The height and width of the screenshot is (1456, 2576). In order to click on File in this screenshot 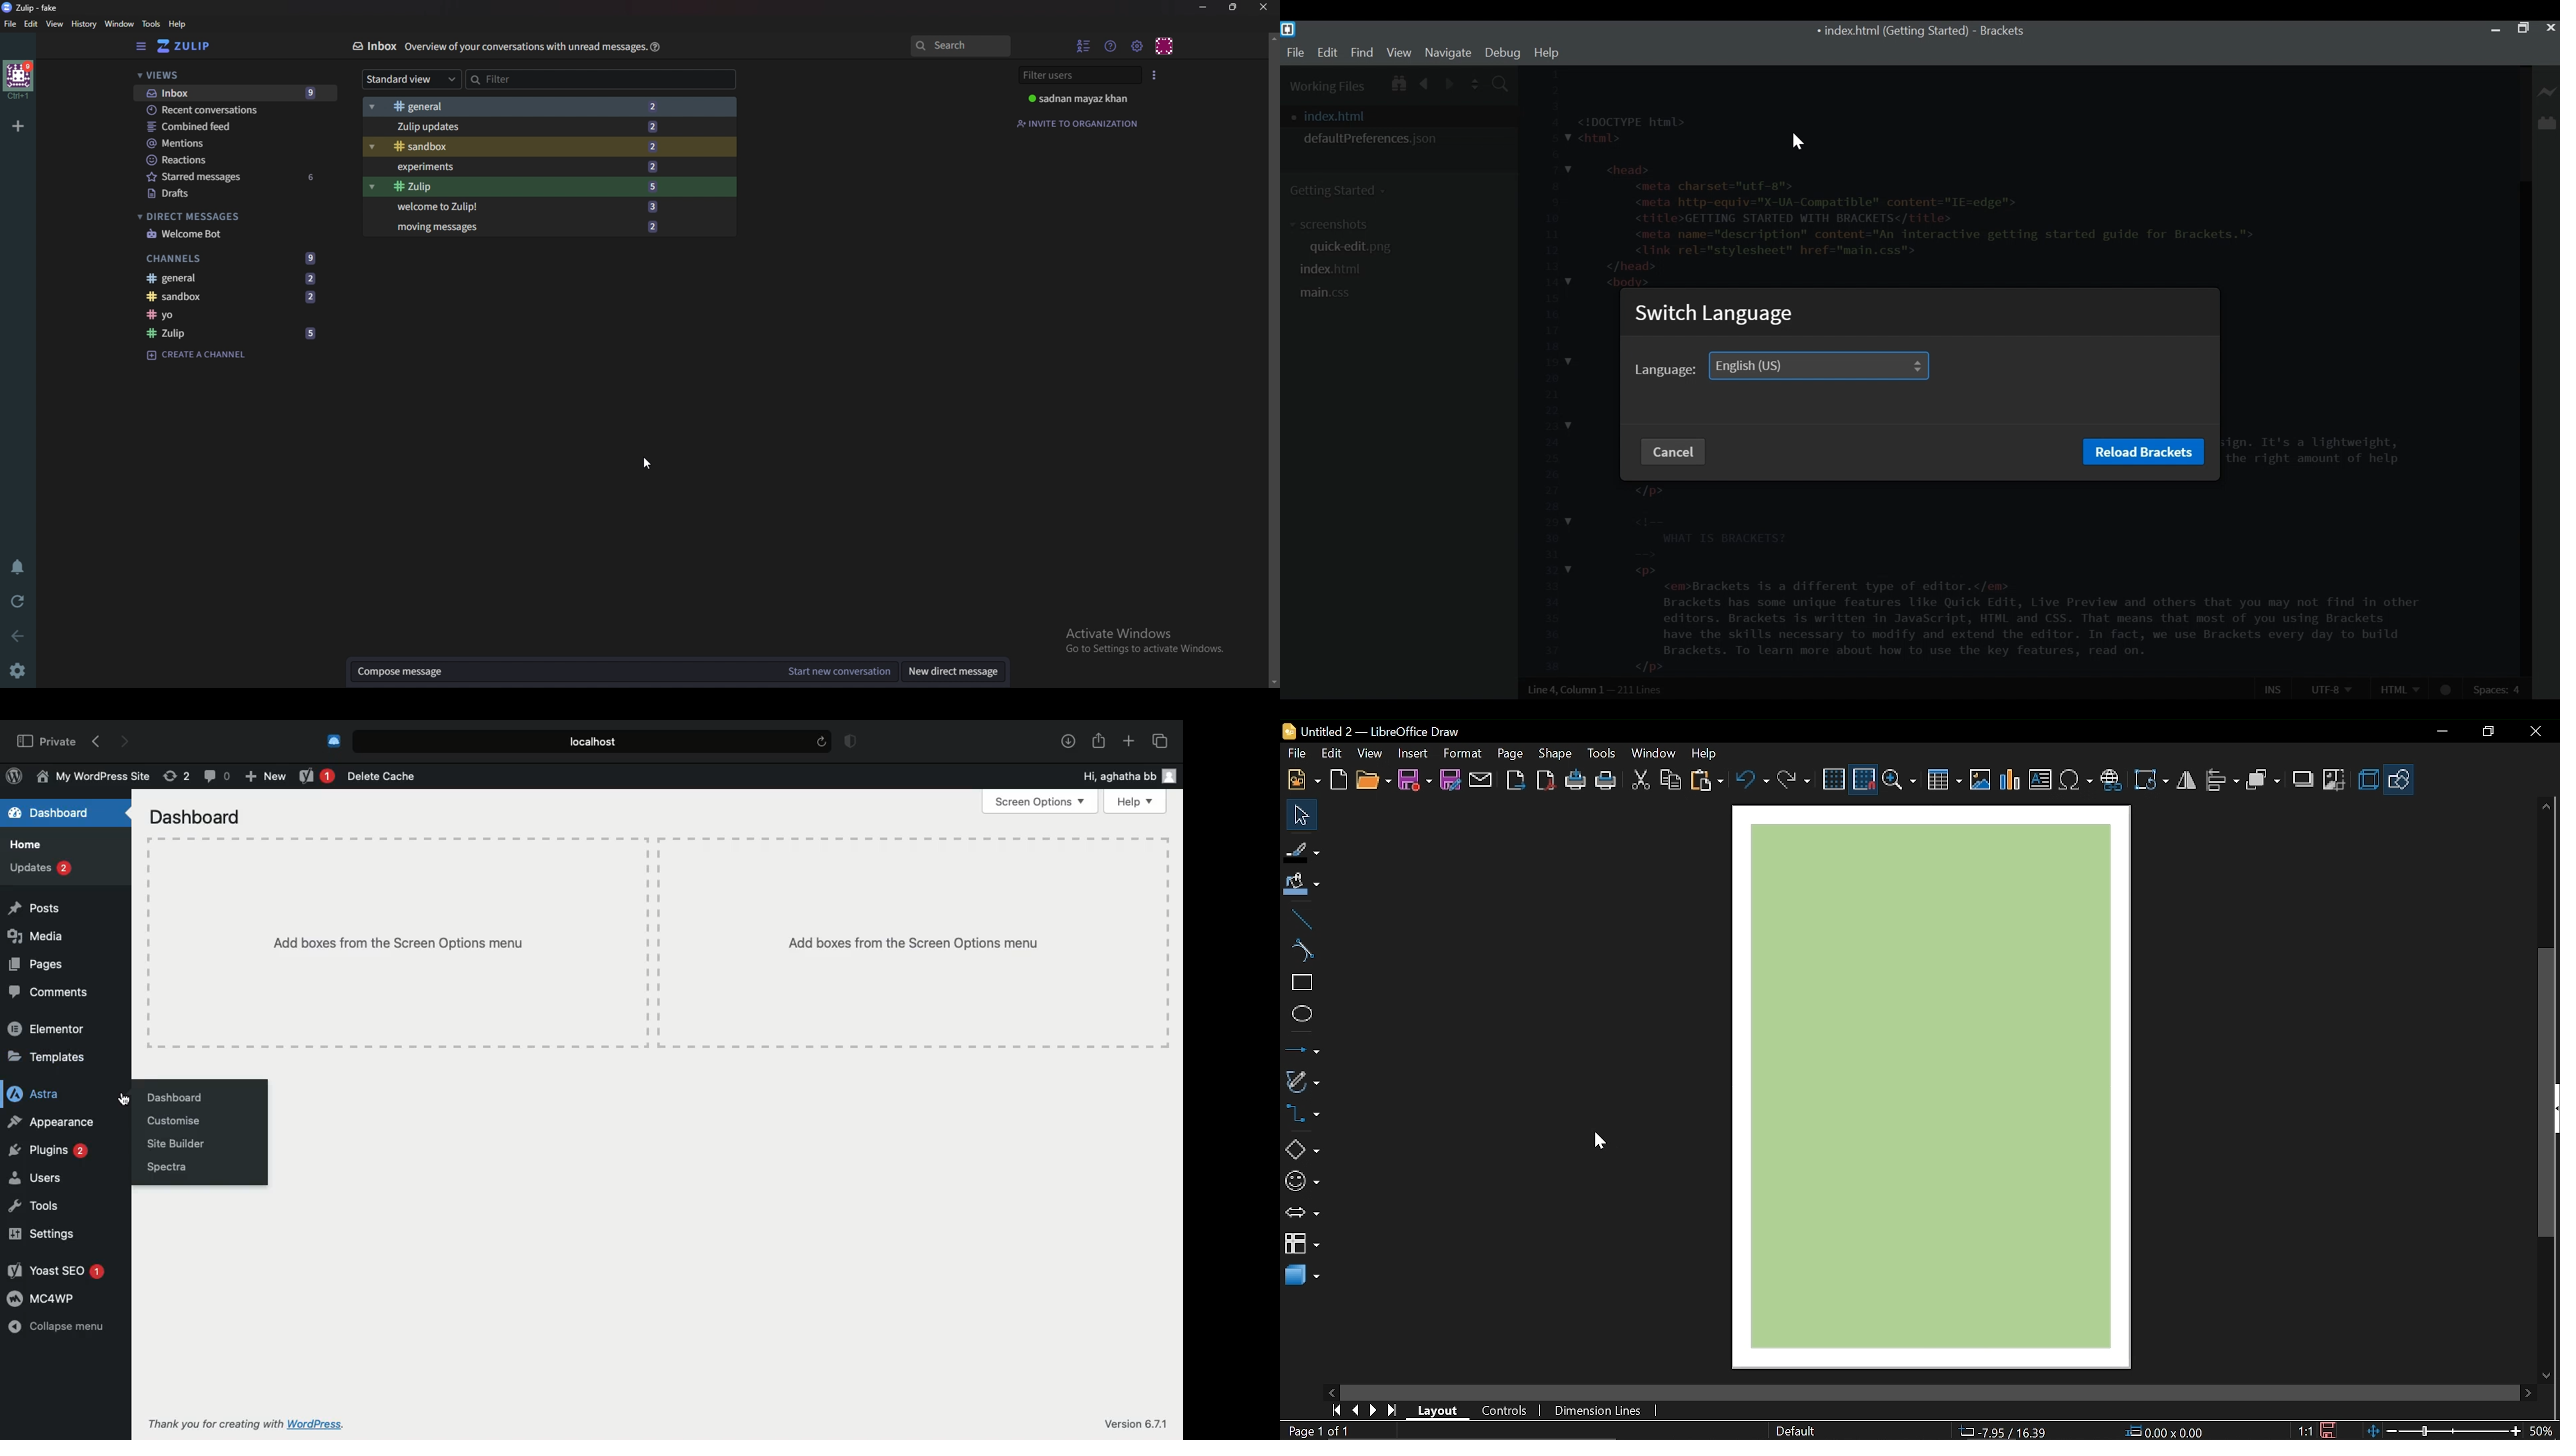, I will do `click(1295, 53)`.